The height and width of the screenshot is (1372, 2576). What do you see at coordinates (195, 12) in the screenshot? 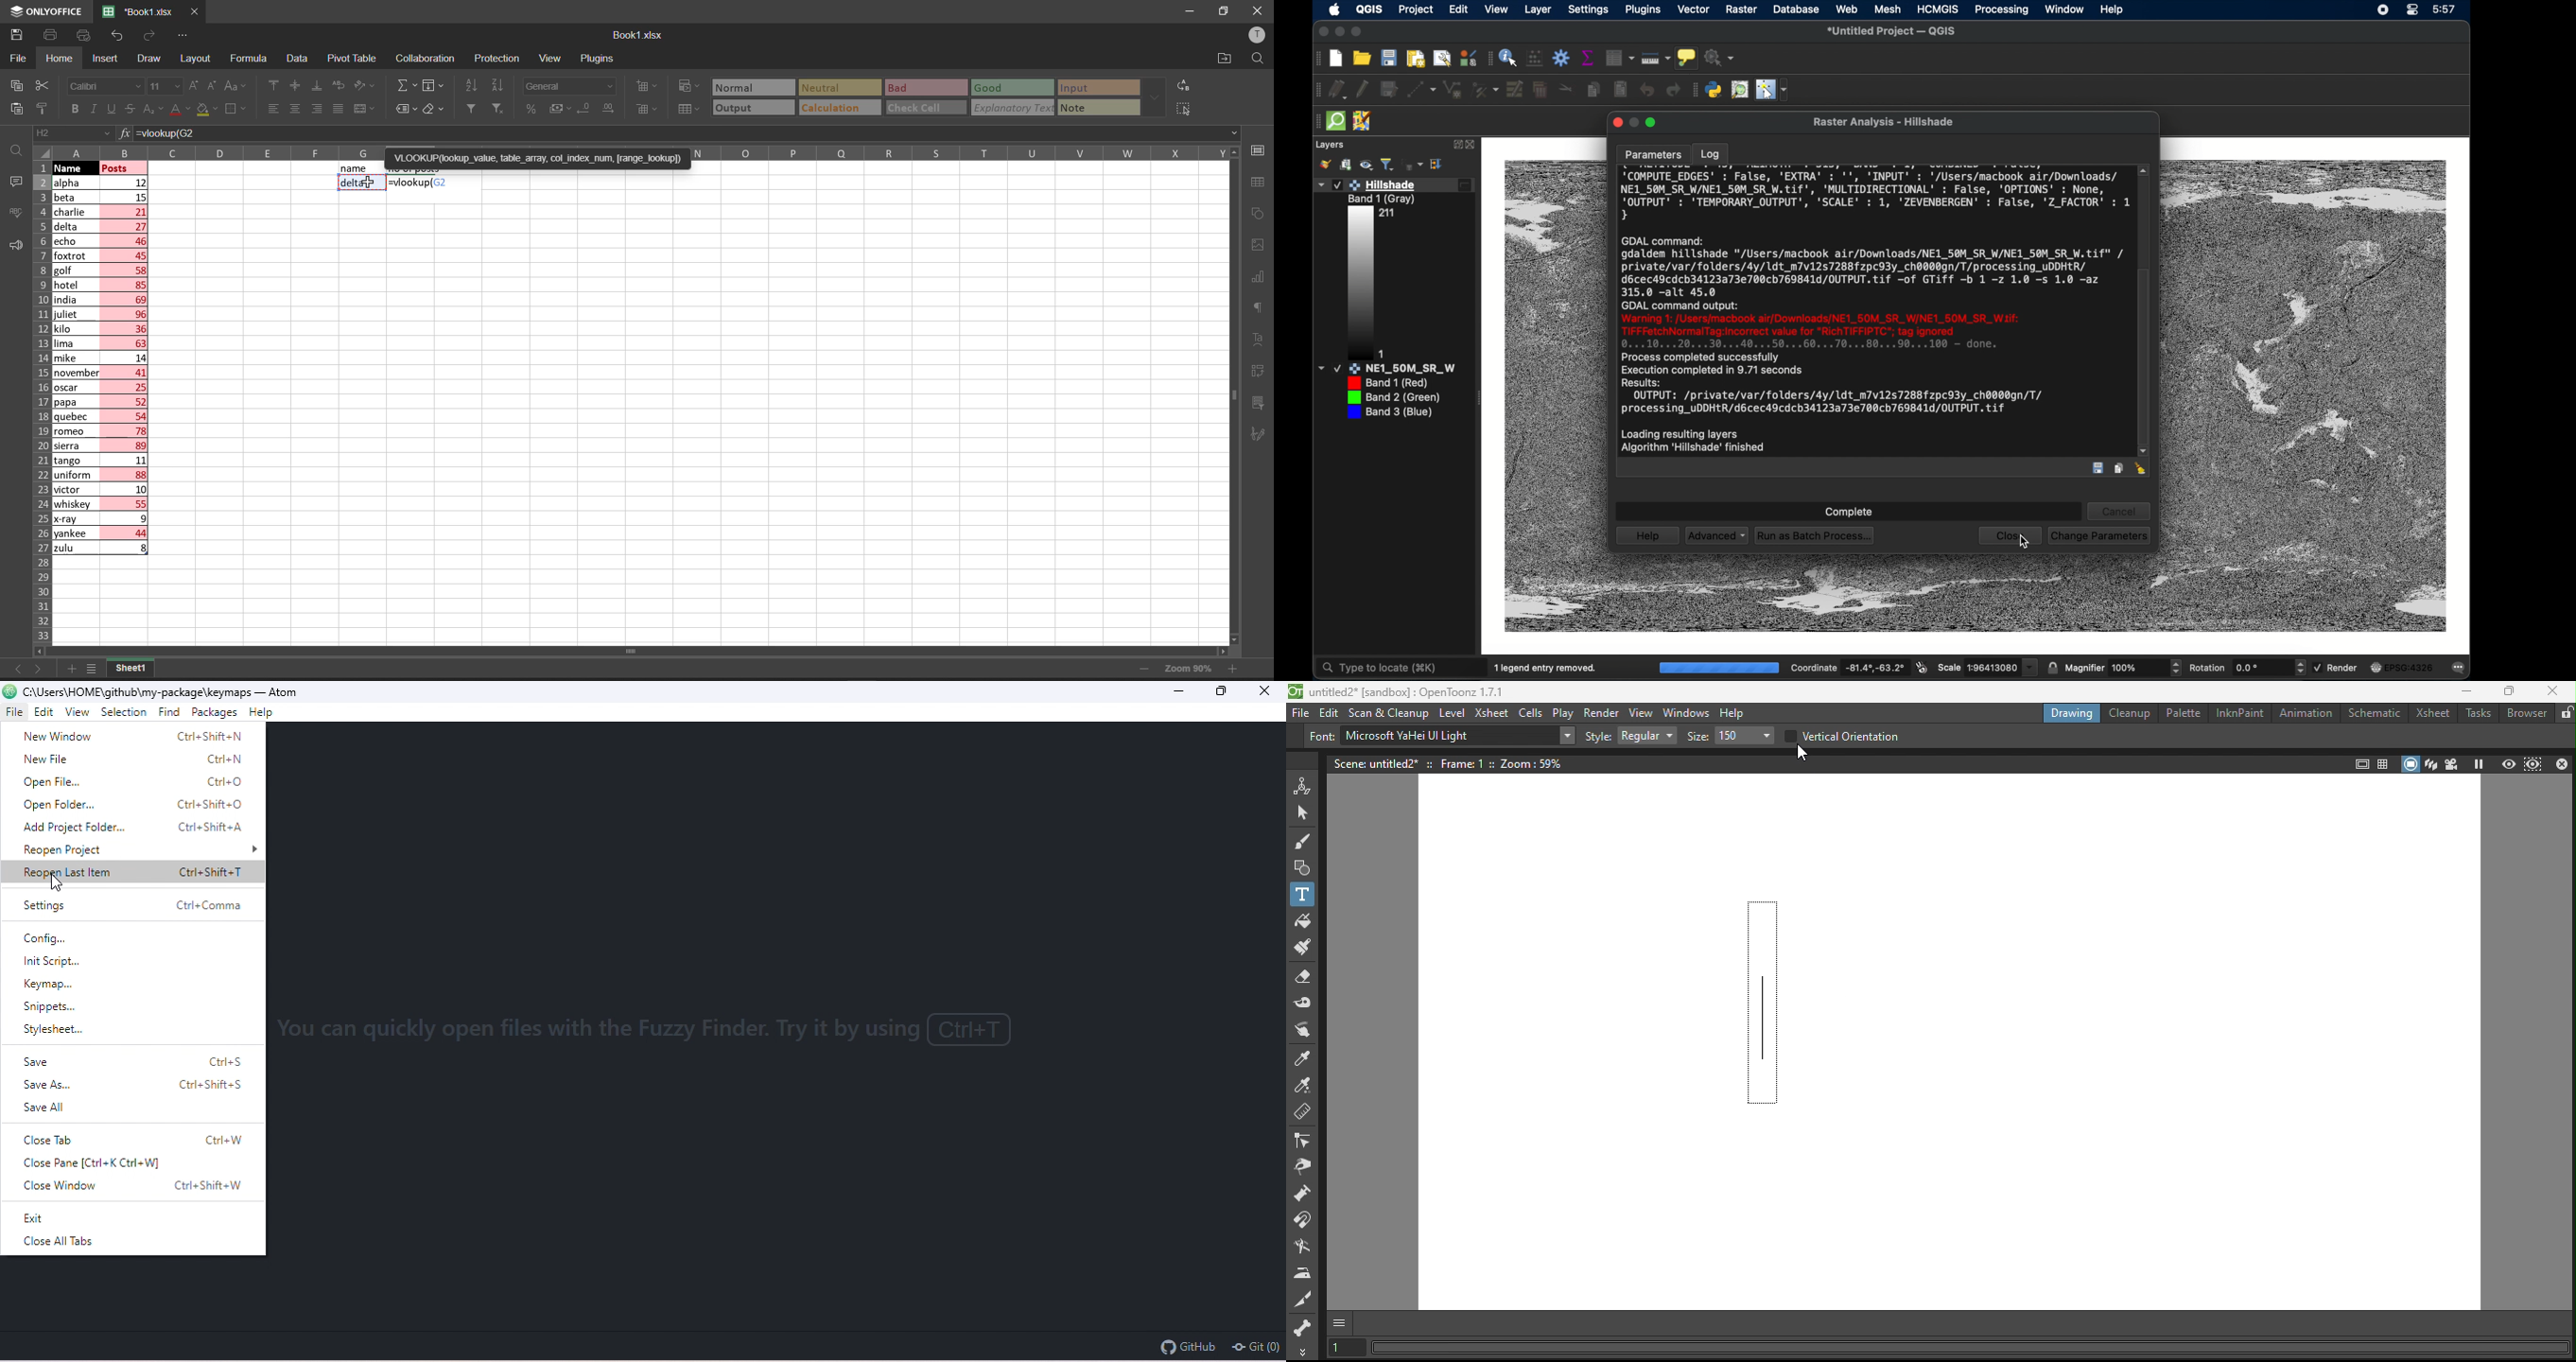
I see `close workbook` at bounding box center [195, 12].